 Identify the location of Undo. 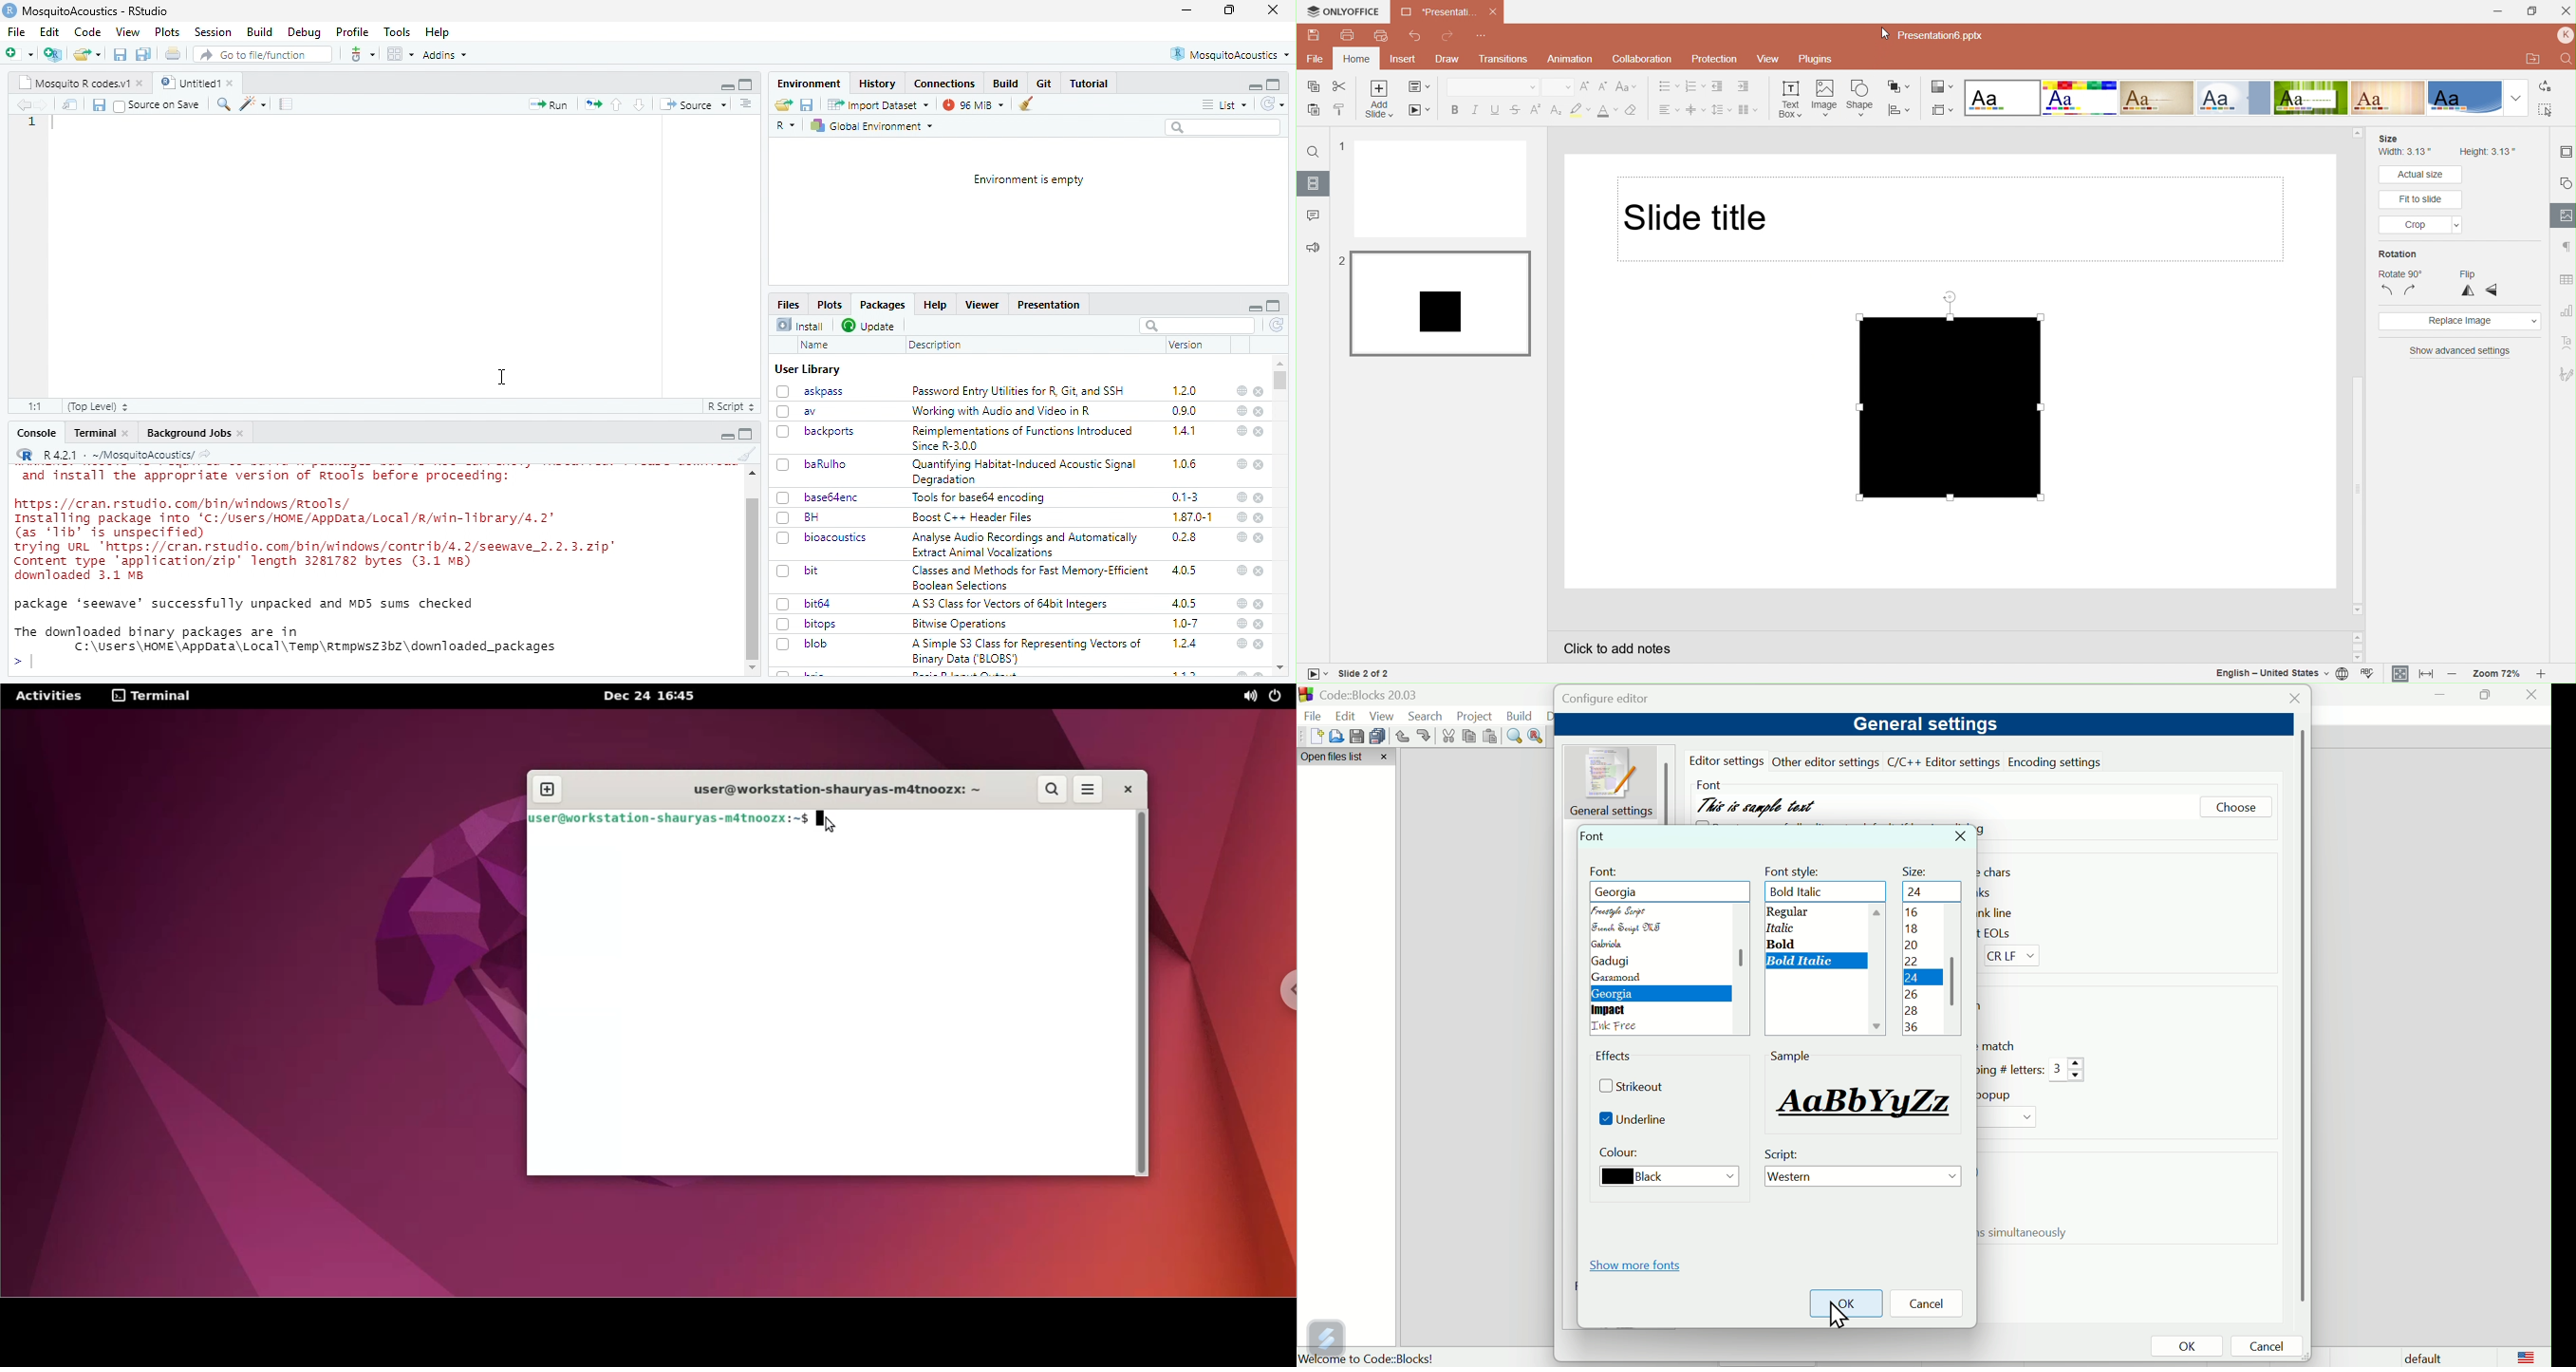
(1401, 737).